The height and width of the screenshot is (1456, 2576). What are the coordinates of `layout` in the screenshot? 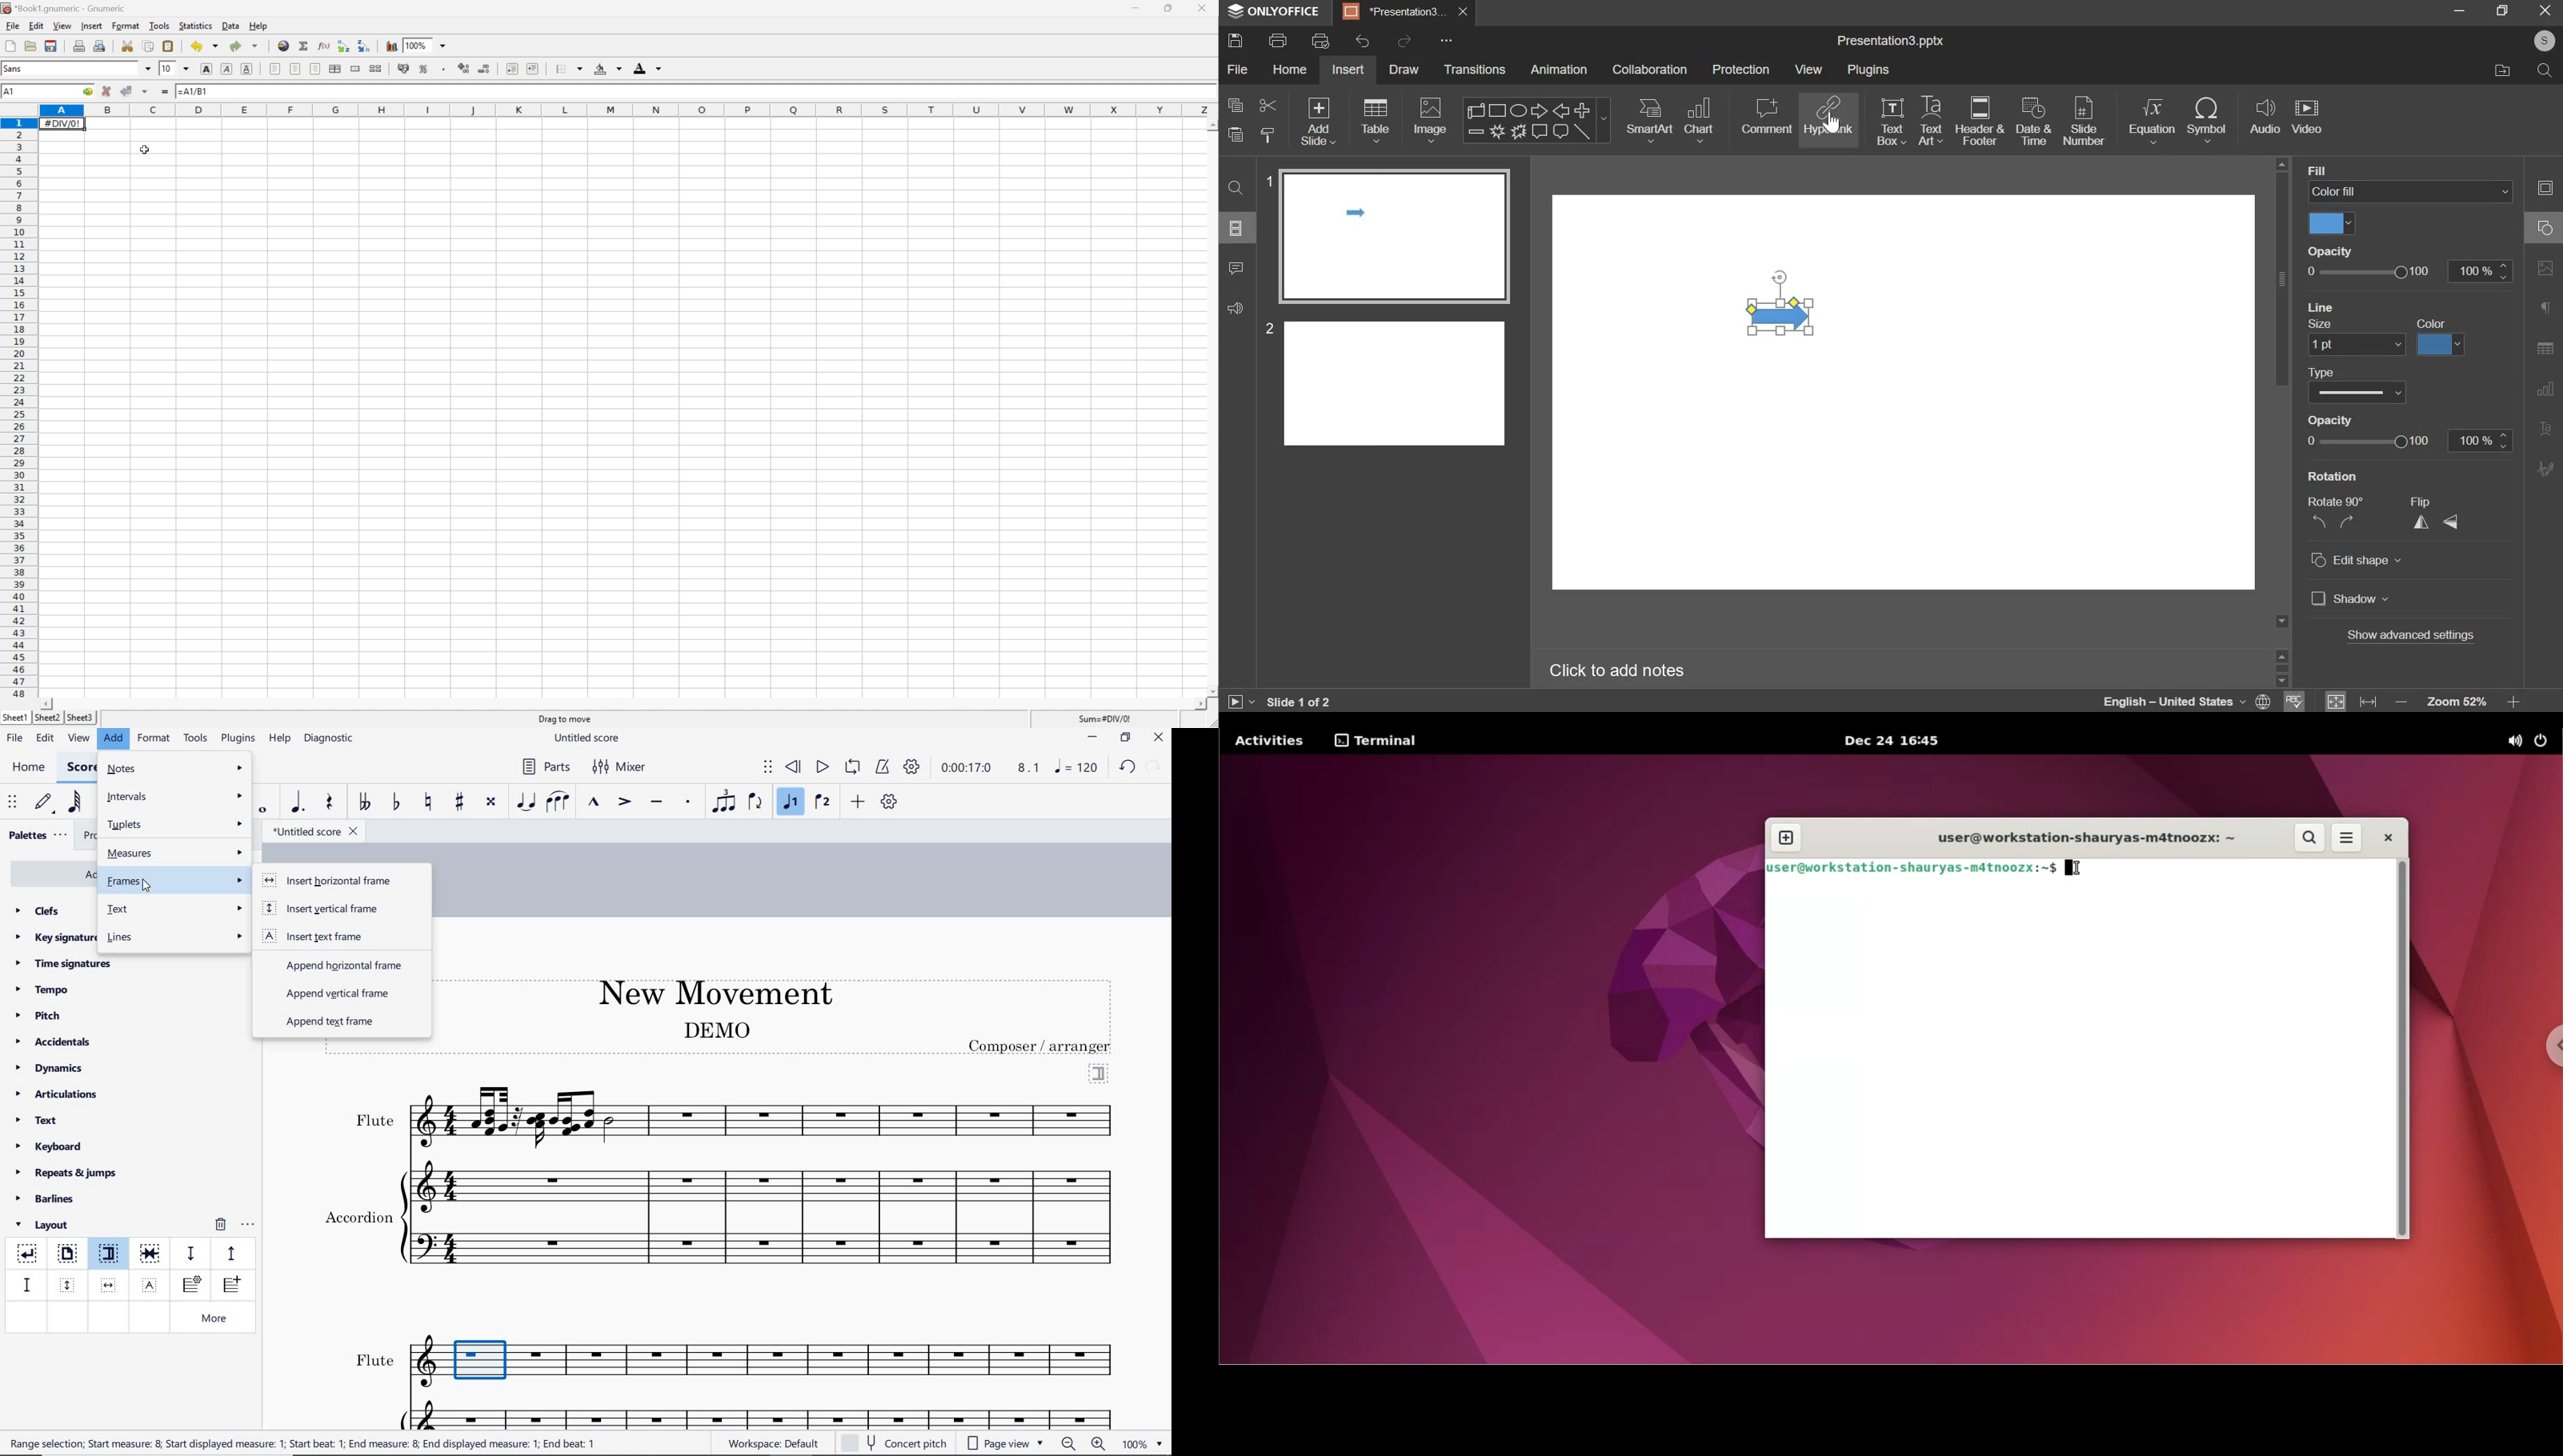 It's located at (45, 1225).